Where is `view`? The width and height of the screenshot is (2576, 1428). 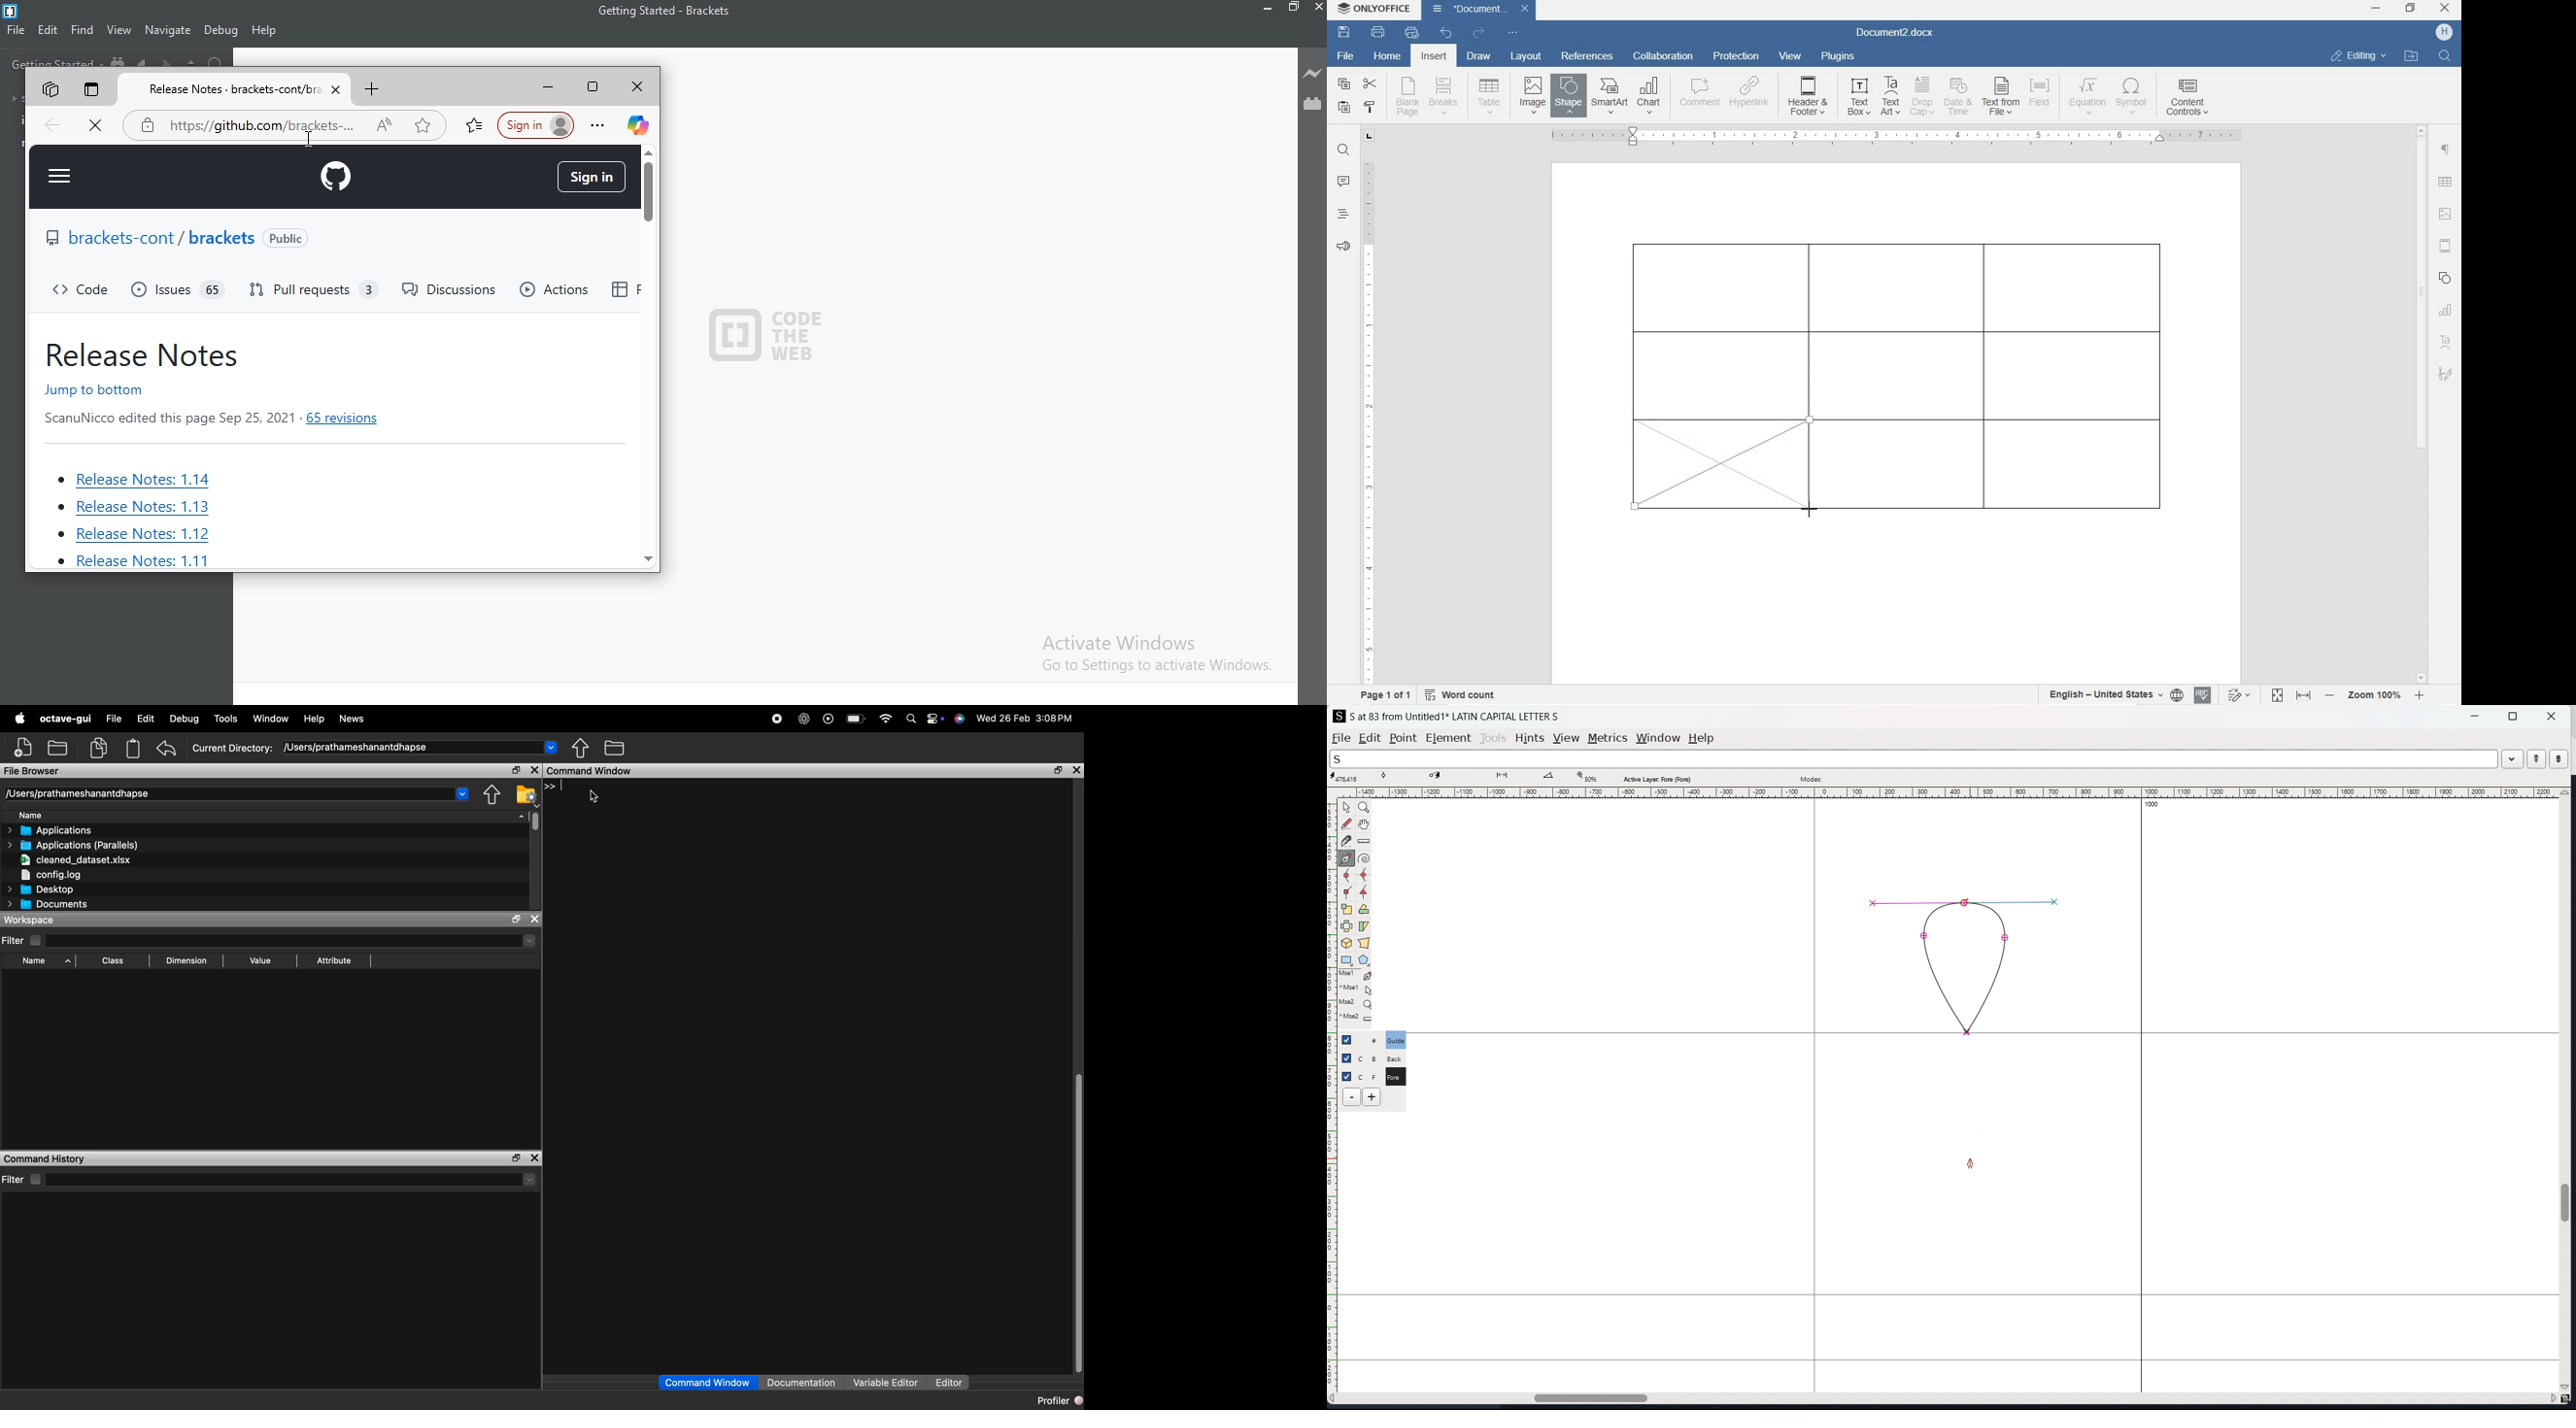
view is located at coordinates (1566, 738).